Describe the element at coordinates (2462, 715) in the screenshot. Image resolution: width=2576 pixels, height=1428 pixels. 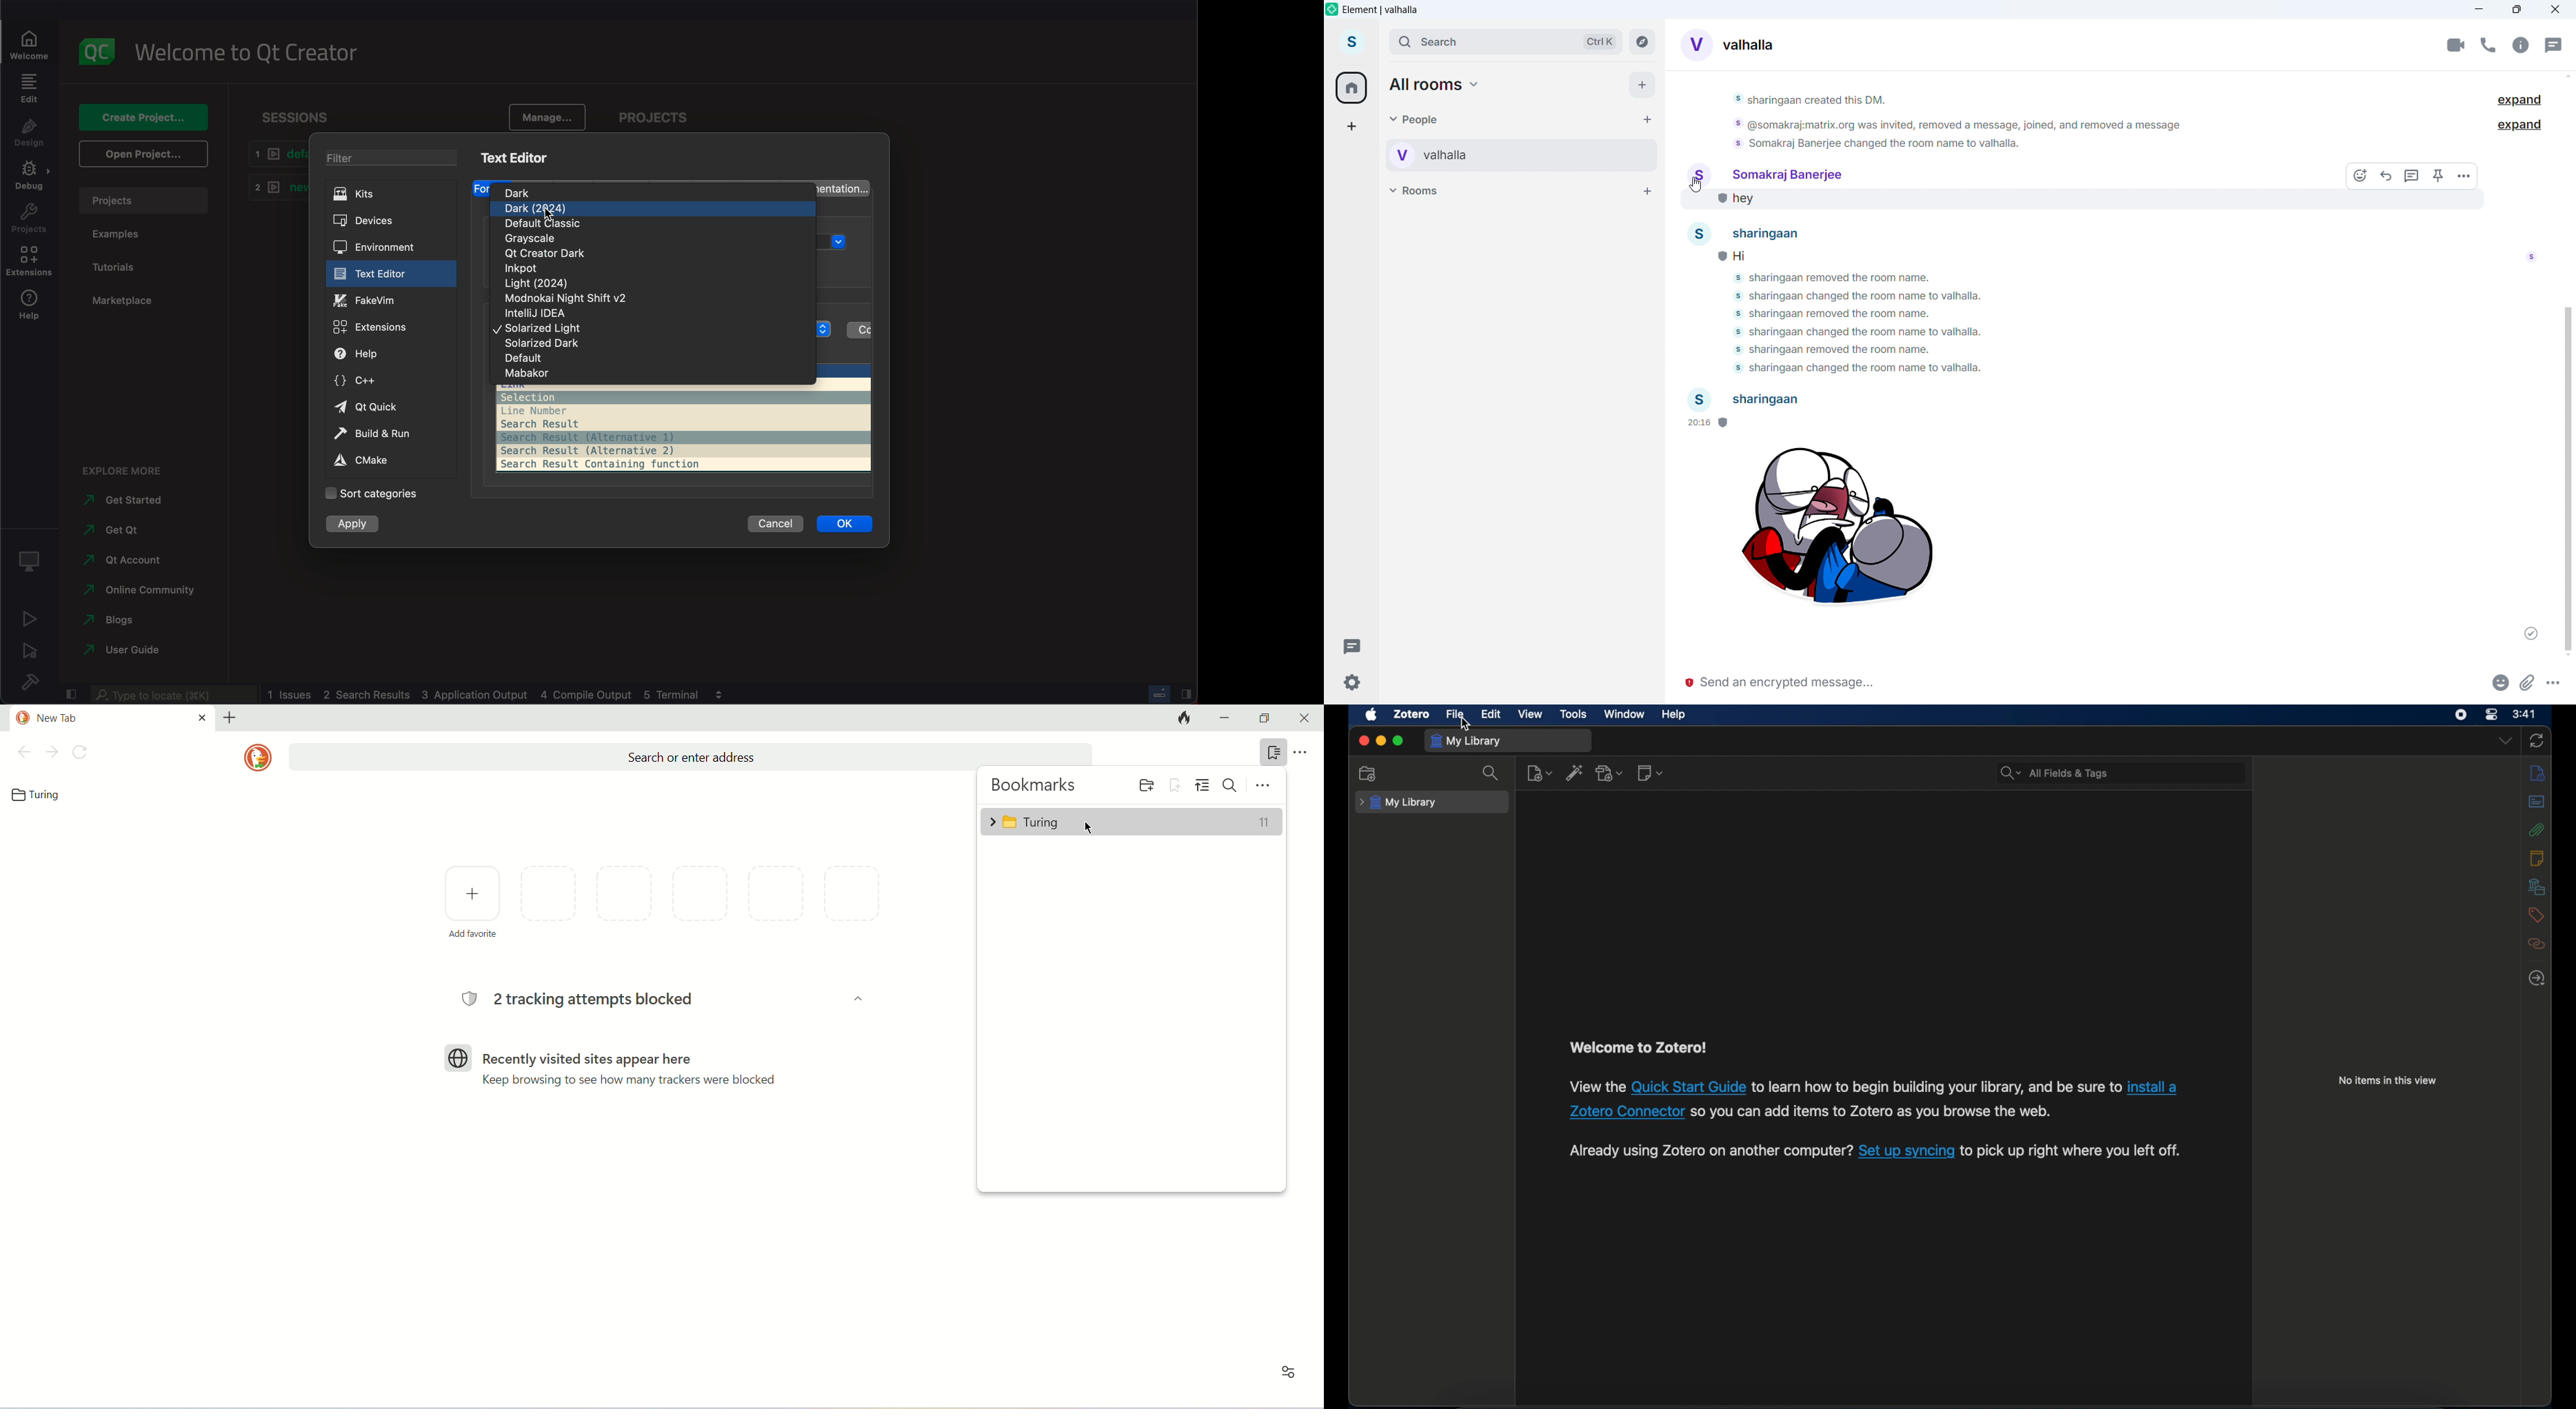
I see `screen recorder` at that location.